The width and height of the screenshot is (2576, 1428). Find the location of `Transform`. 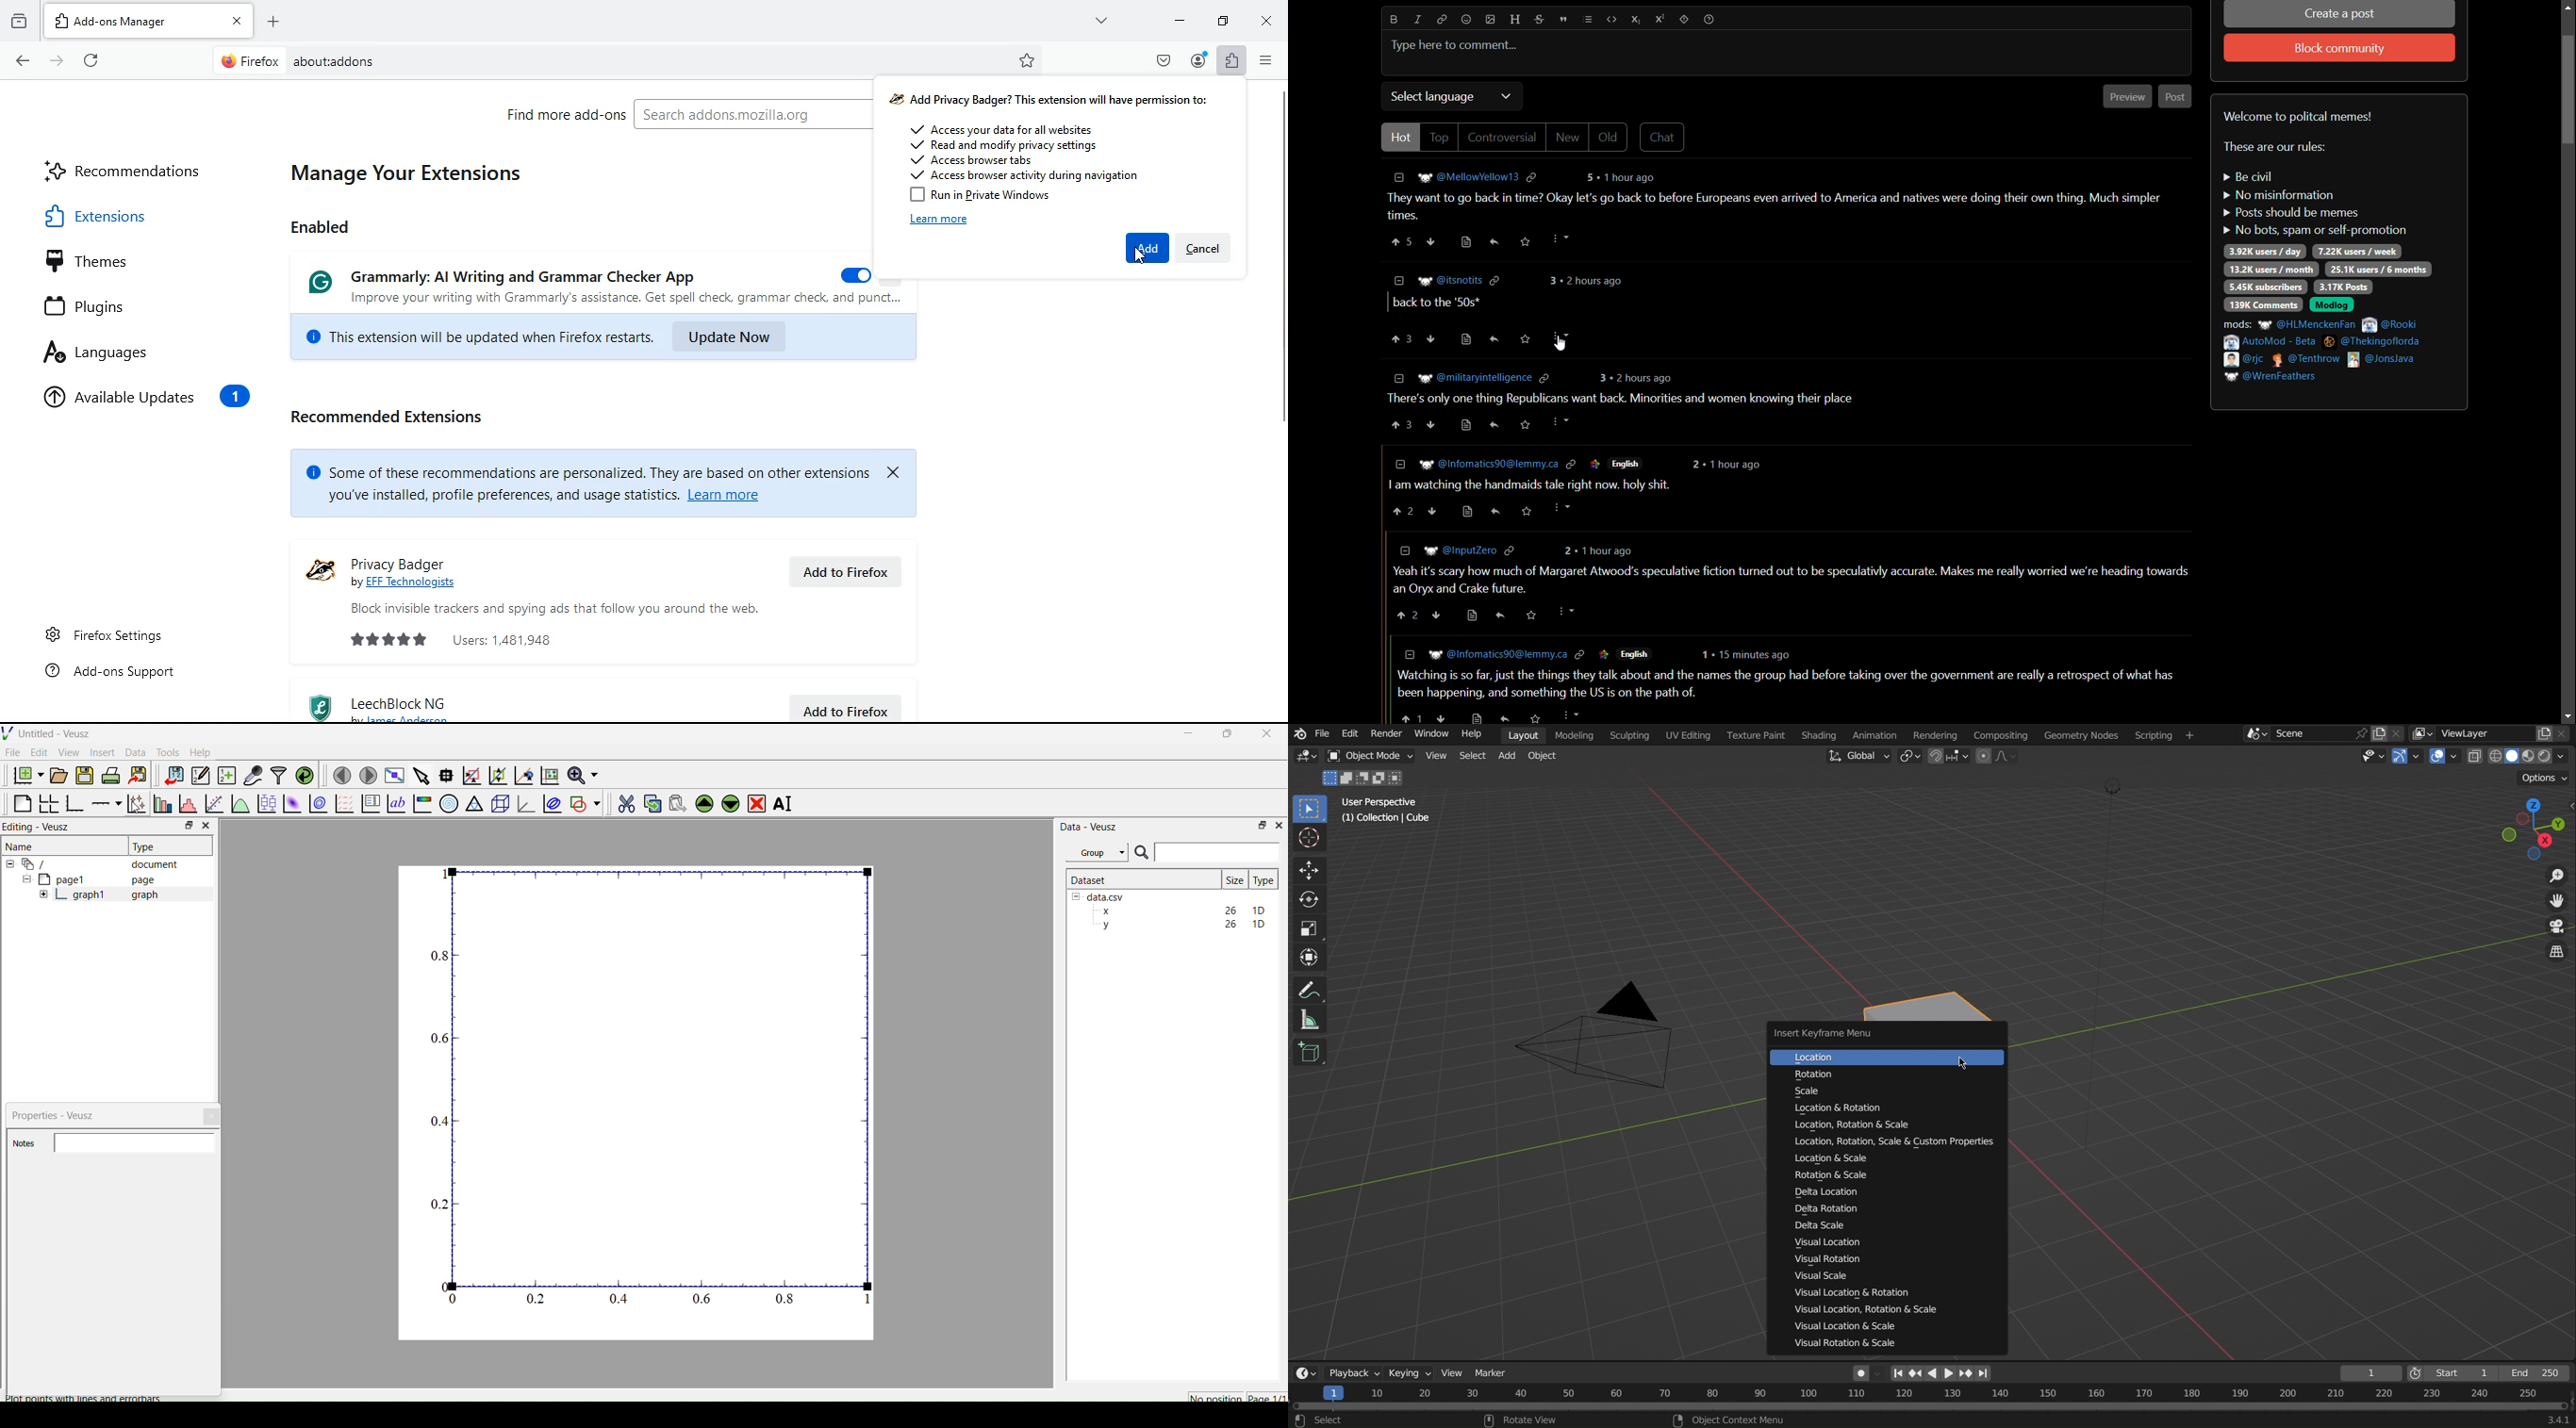

Transform is located at coordinates (1310, 956).